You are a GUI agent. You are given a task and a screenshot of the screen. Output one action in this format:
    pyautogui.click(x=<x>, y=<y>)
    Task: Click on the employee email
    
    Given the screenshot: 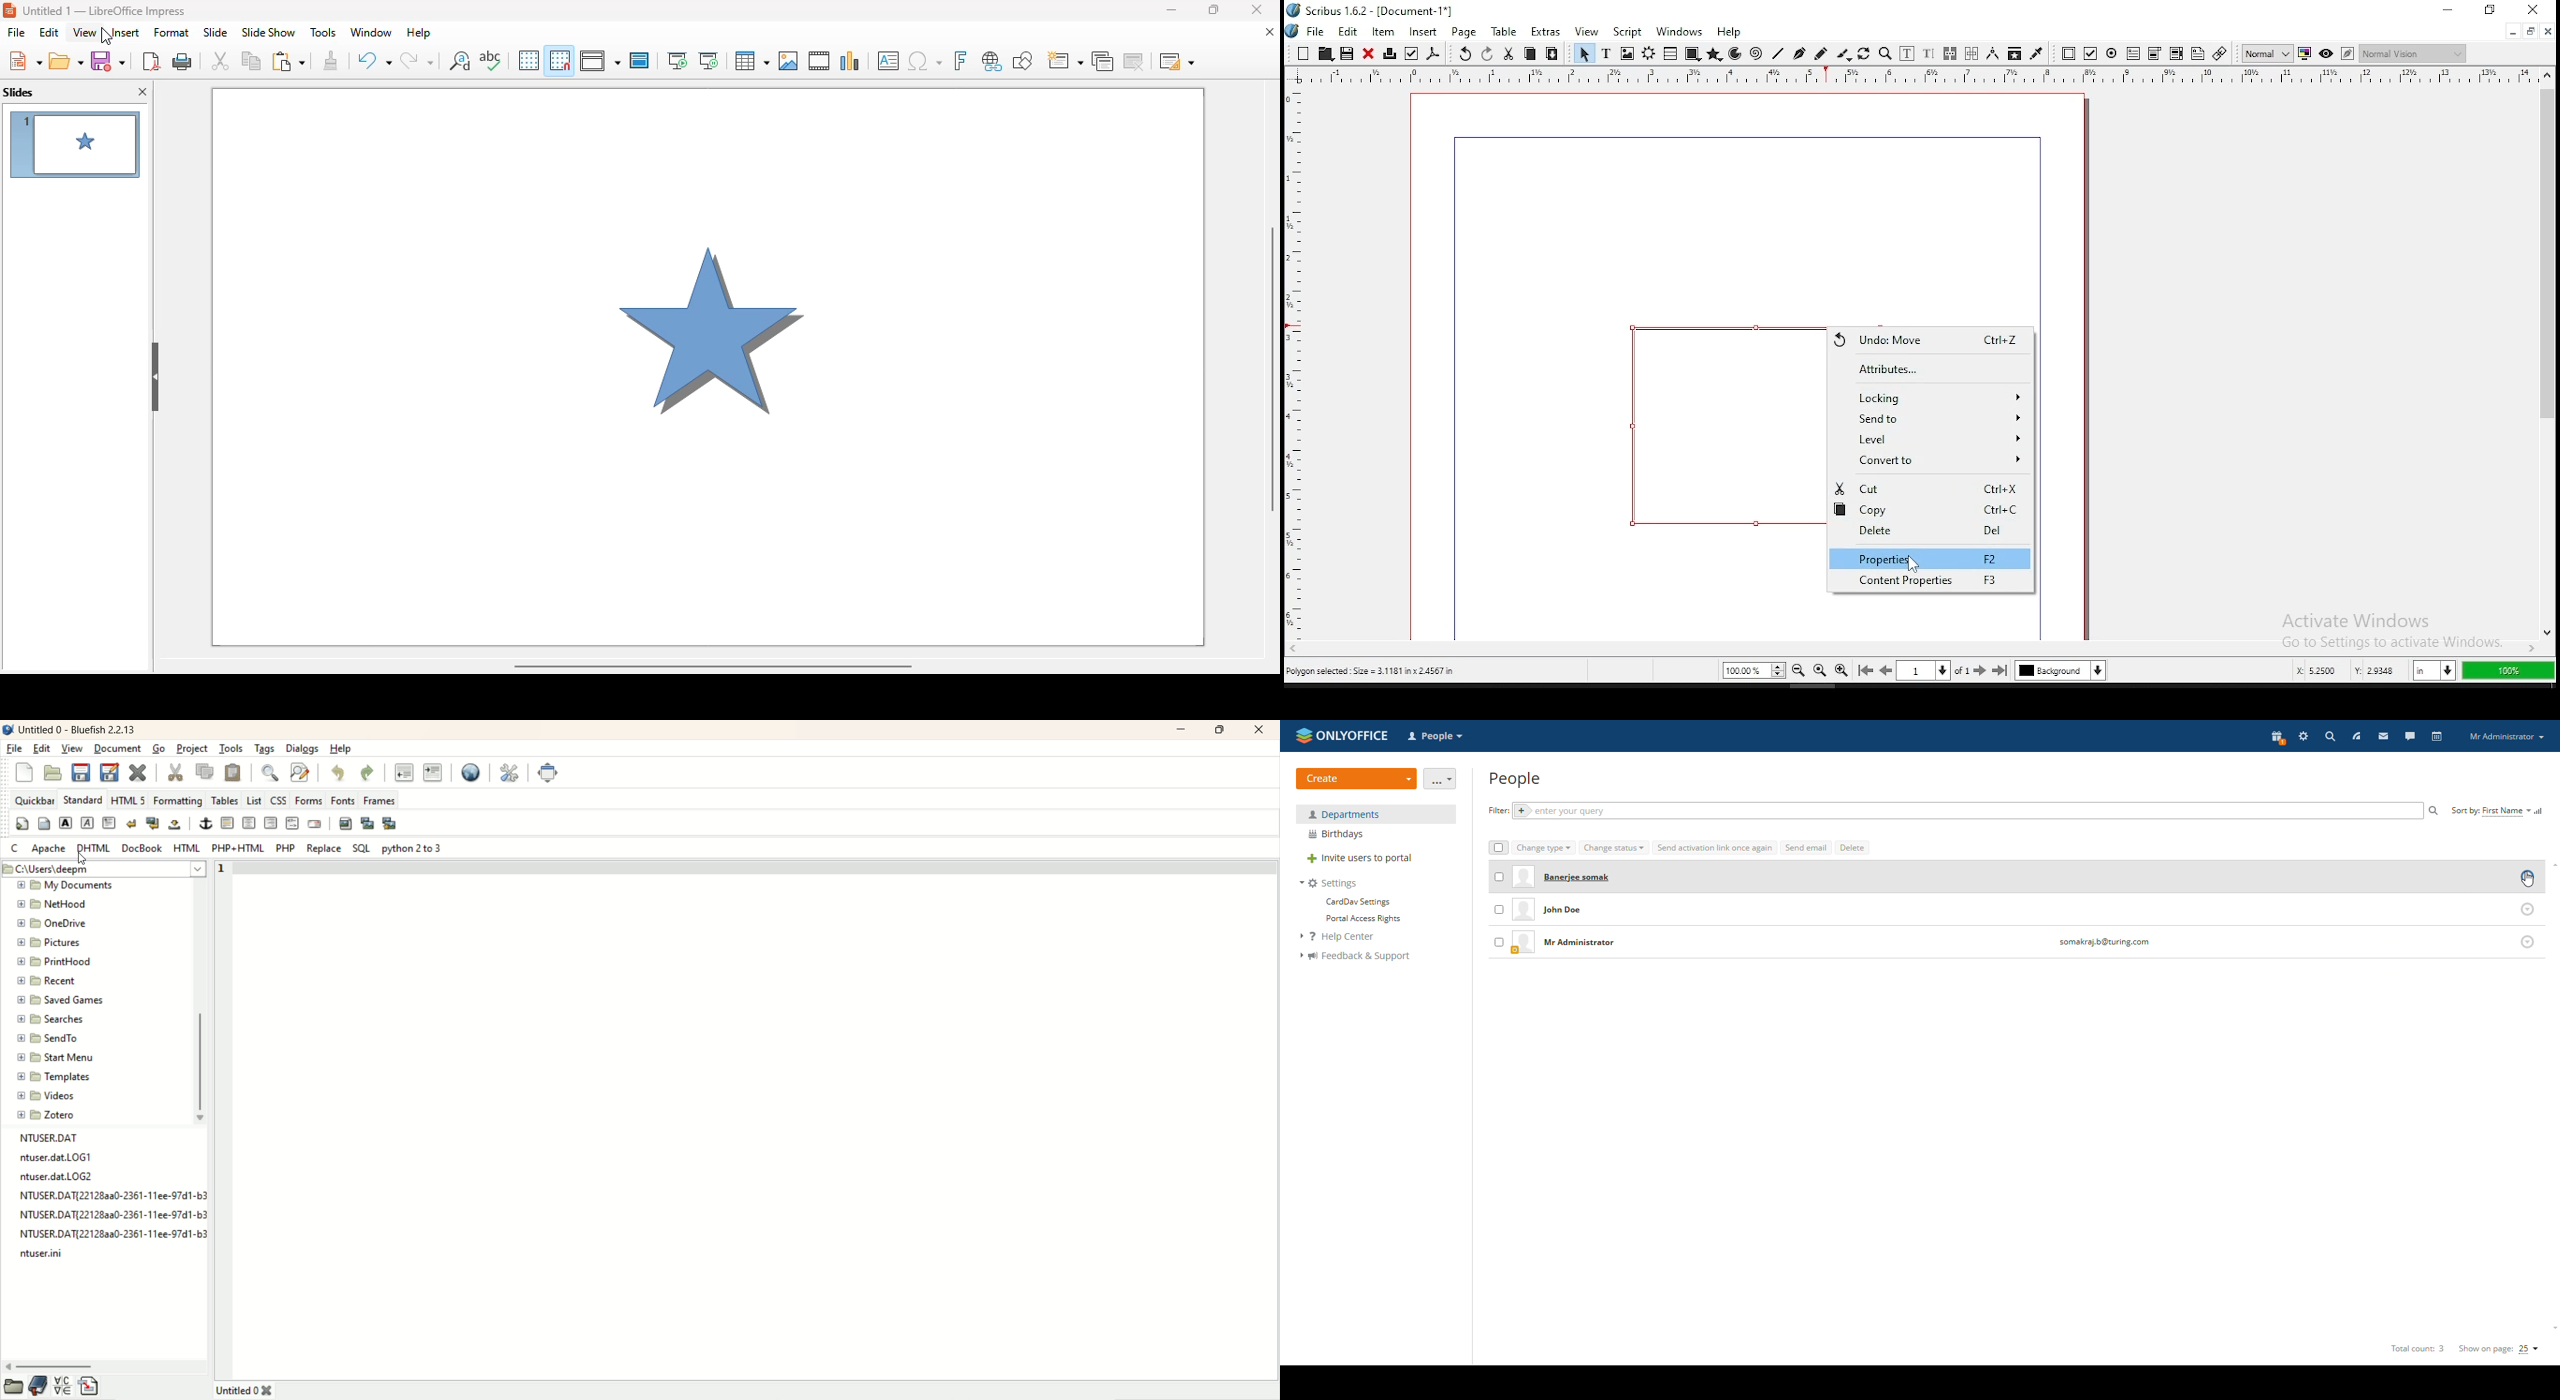 What is the action you would take?
    pyautogui.click(x=2103, y=943)
    